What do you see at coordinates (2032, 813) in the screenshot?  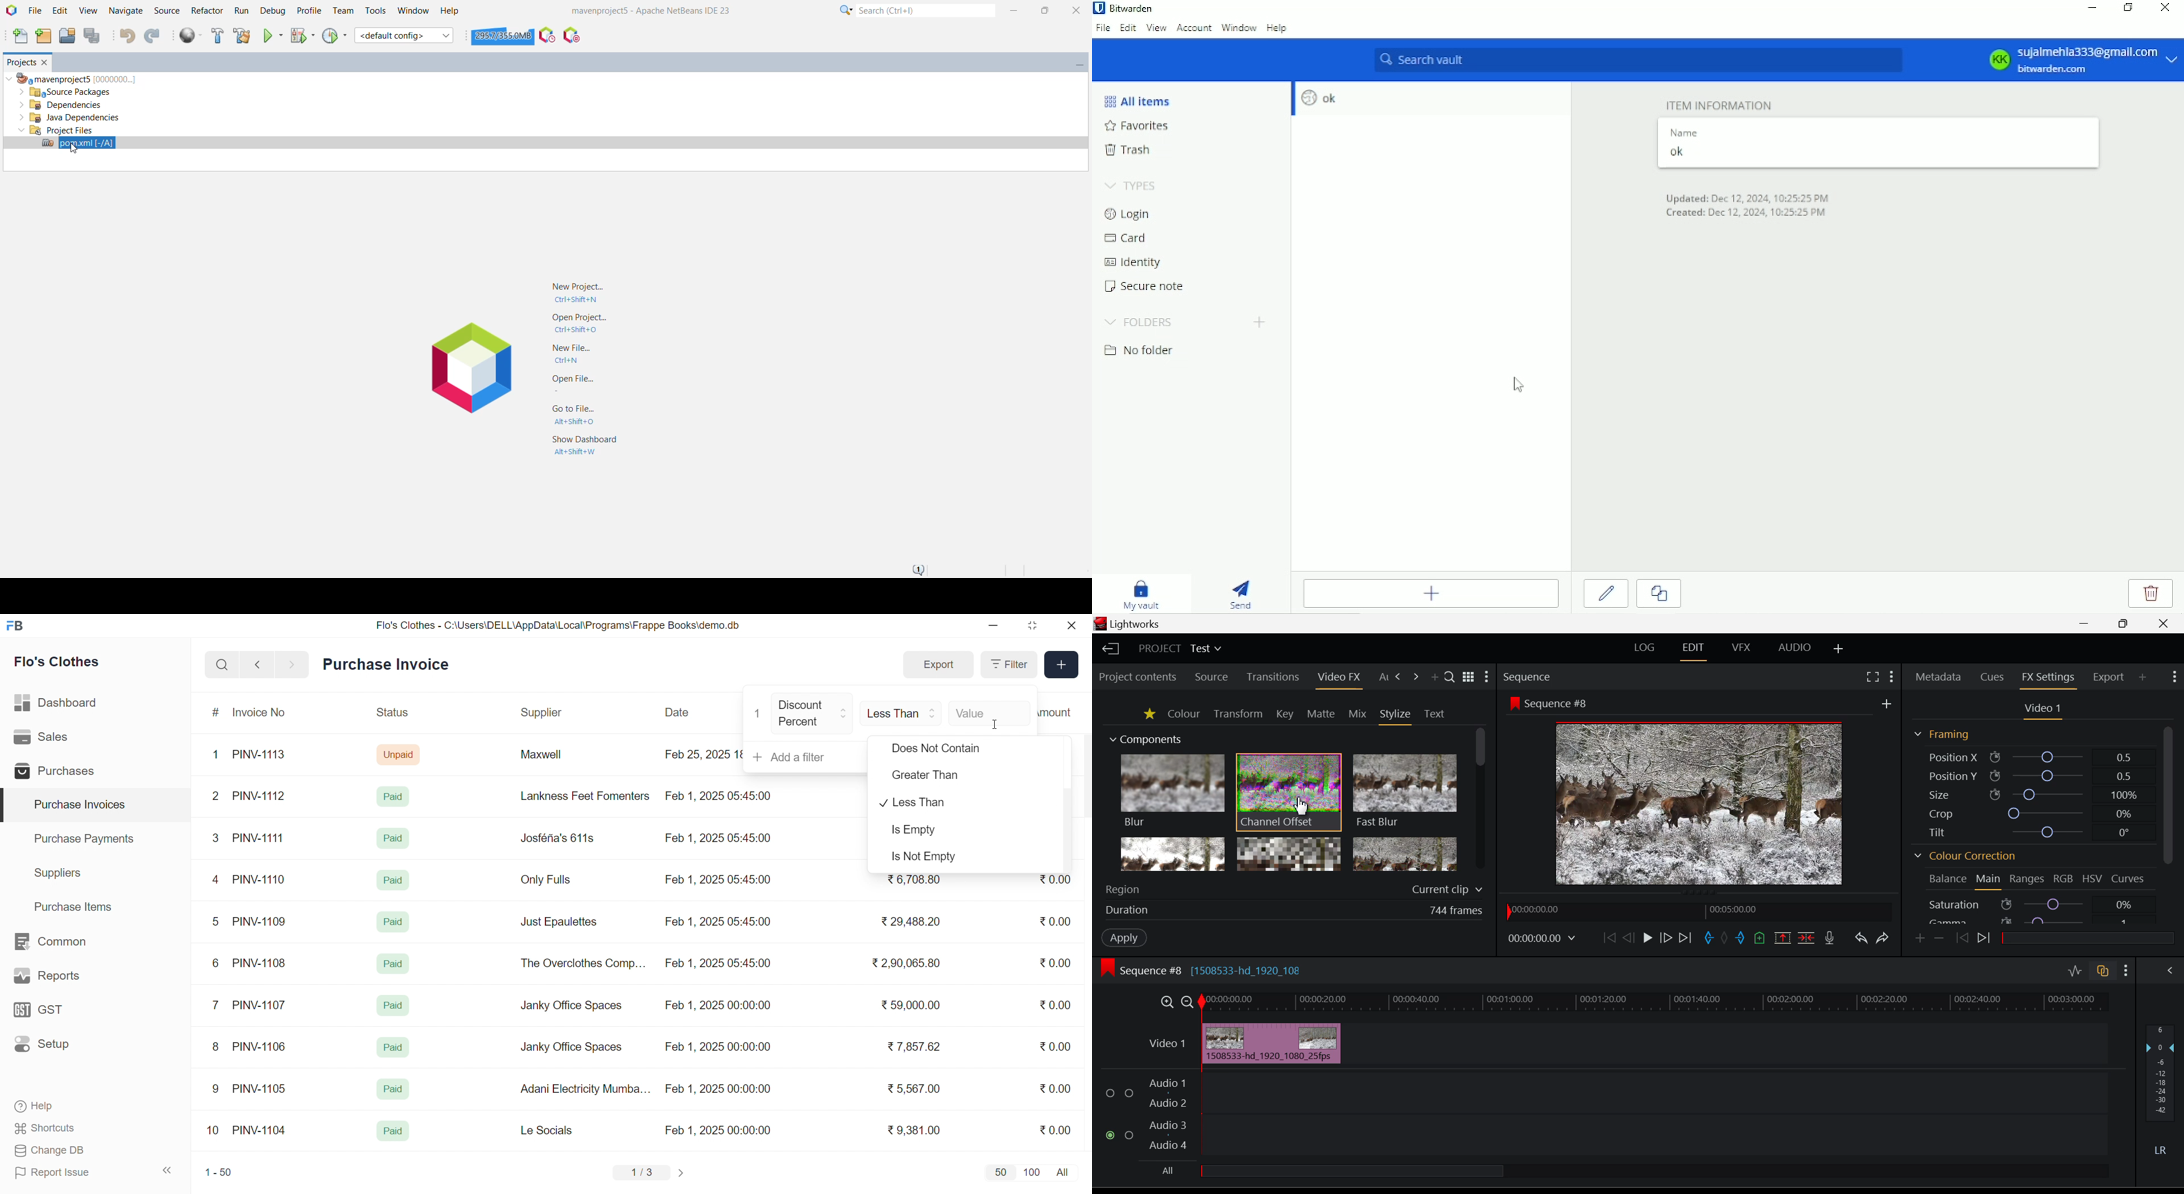 I see `Crop` at bounding box center [2032, 813].